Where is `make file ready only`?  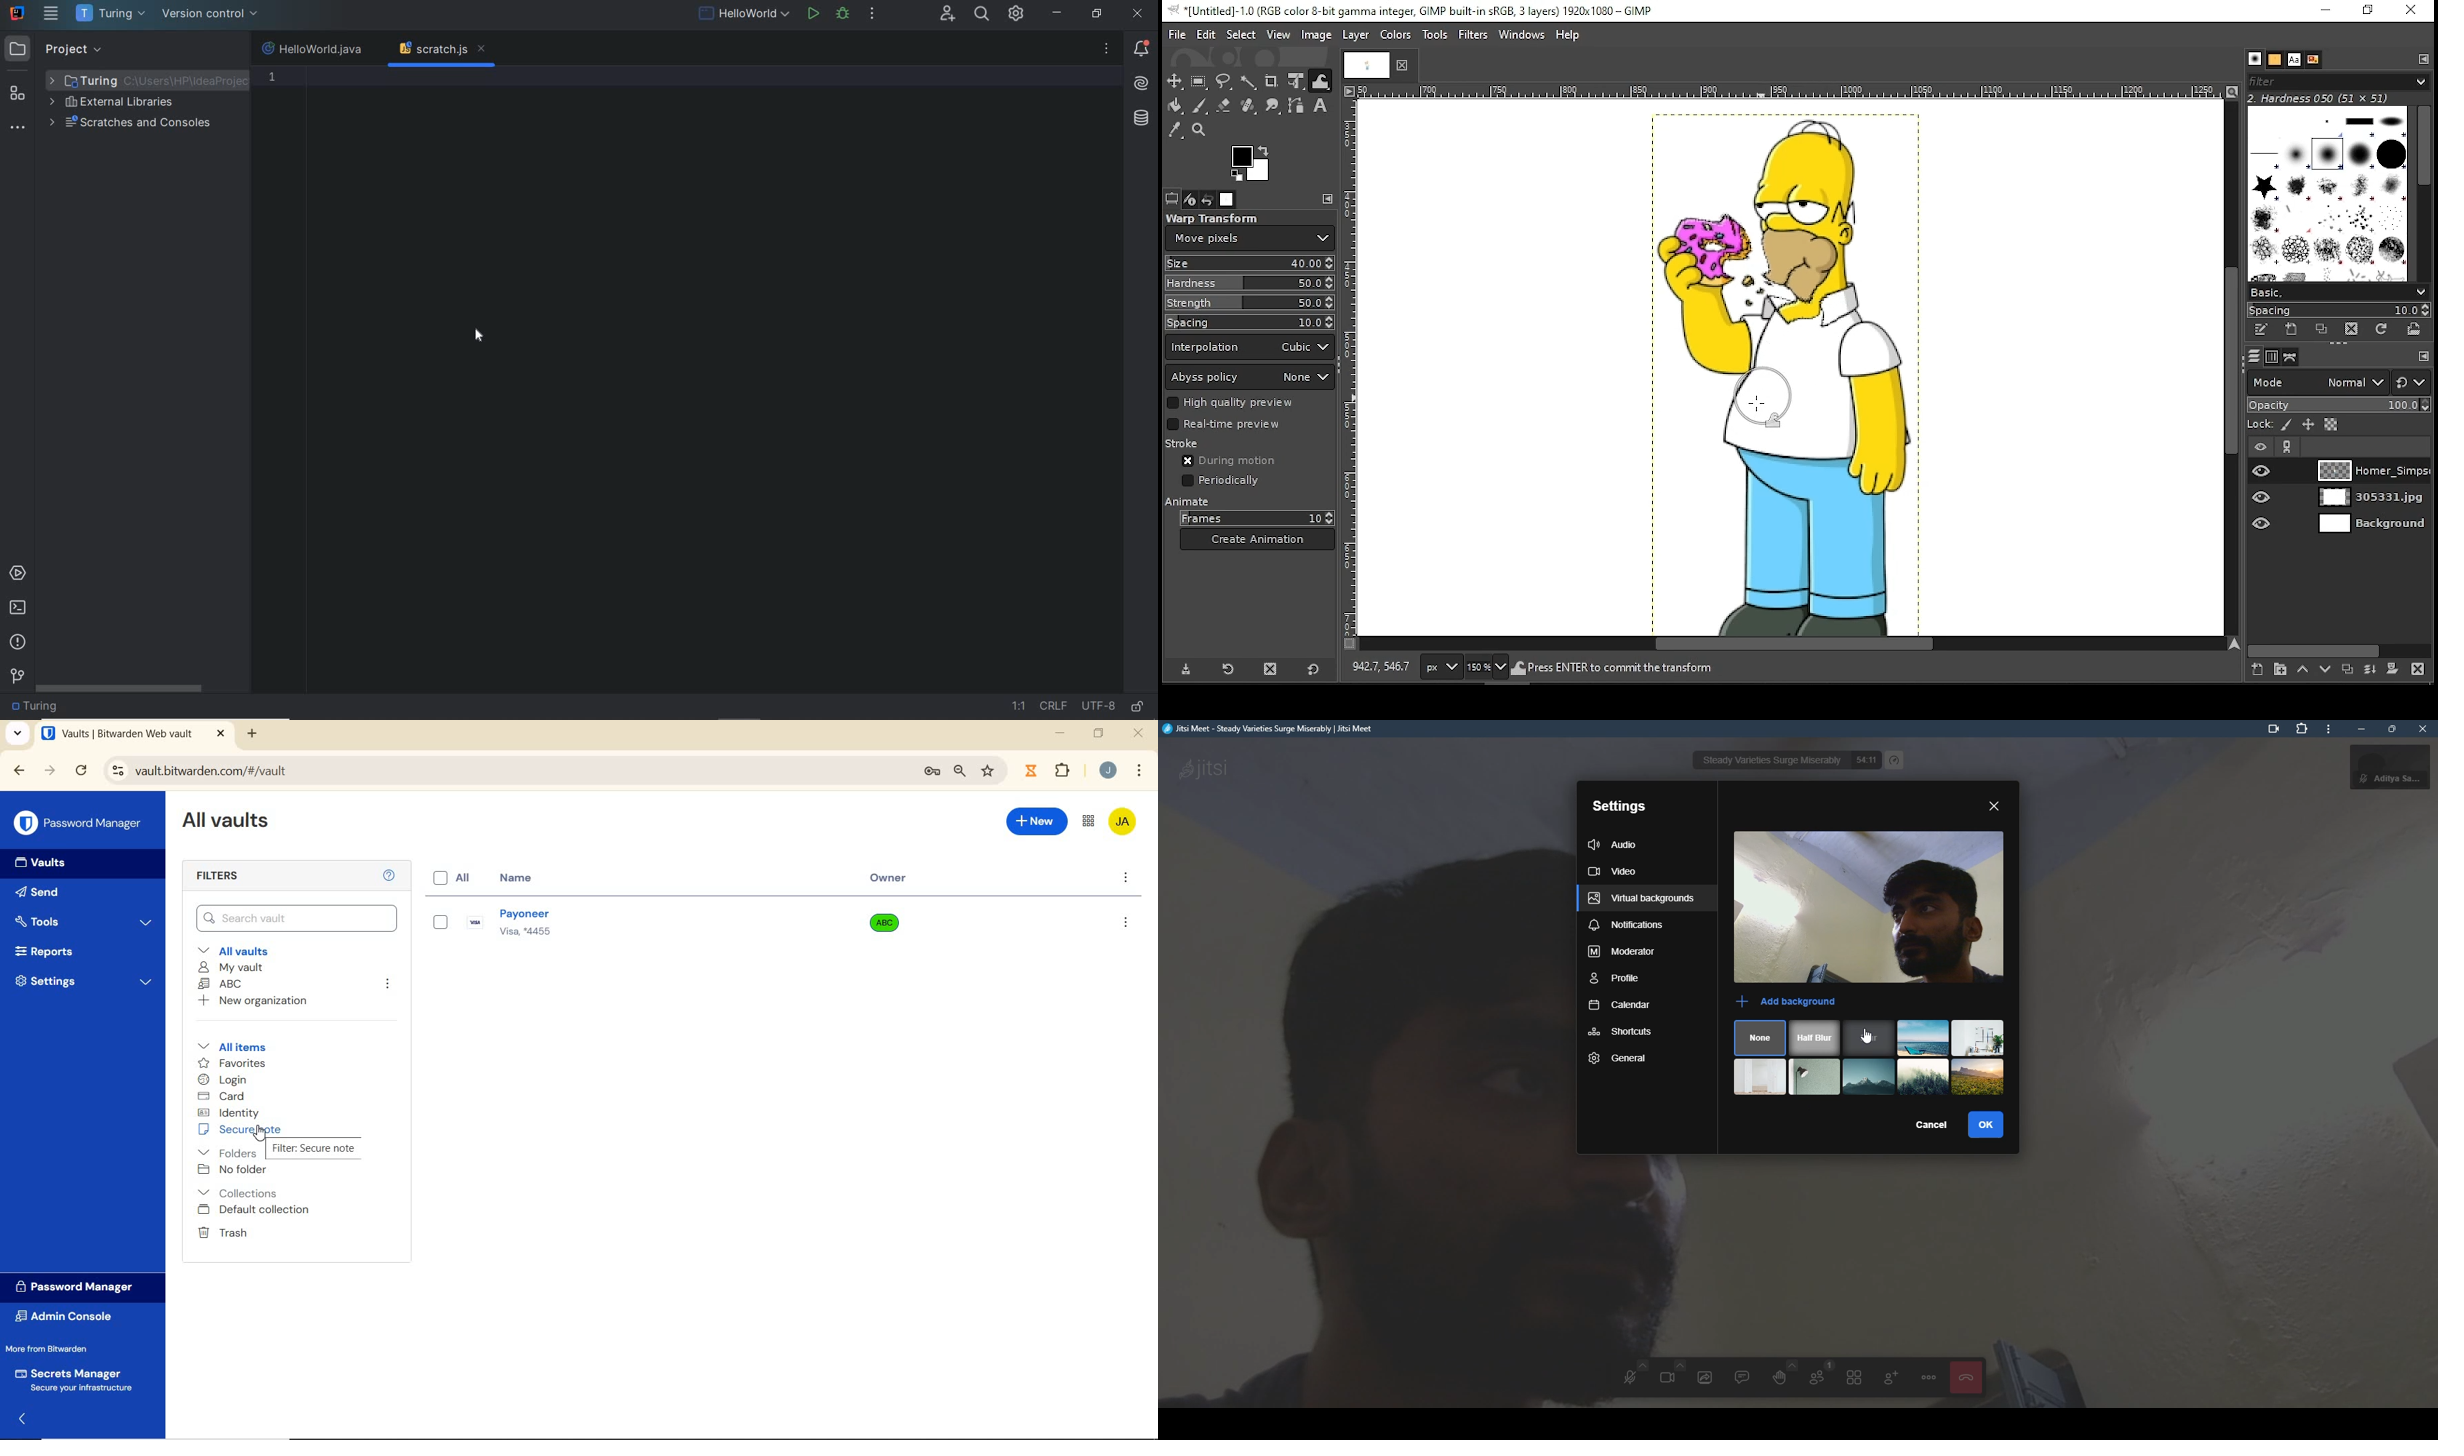 make file ready only is located at coordinates (1137, 707).